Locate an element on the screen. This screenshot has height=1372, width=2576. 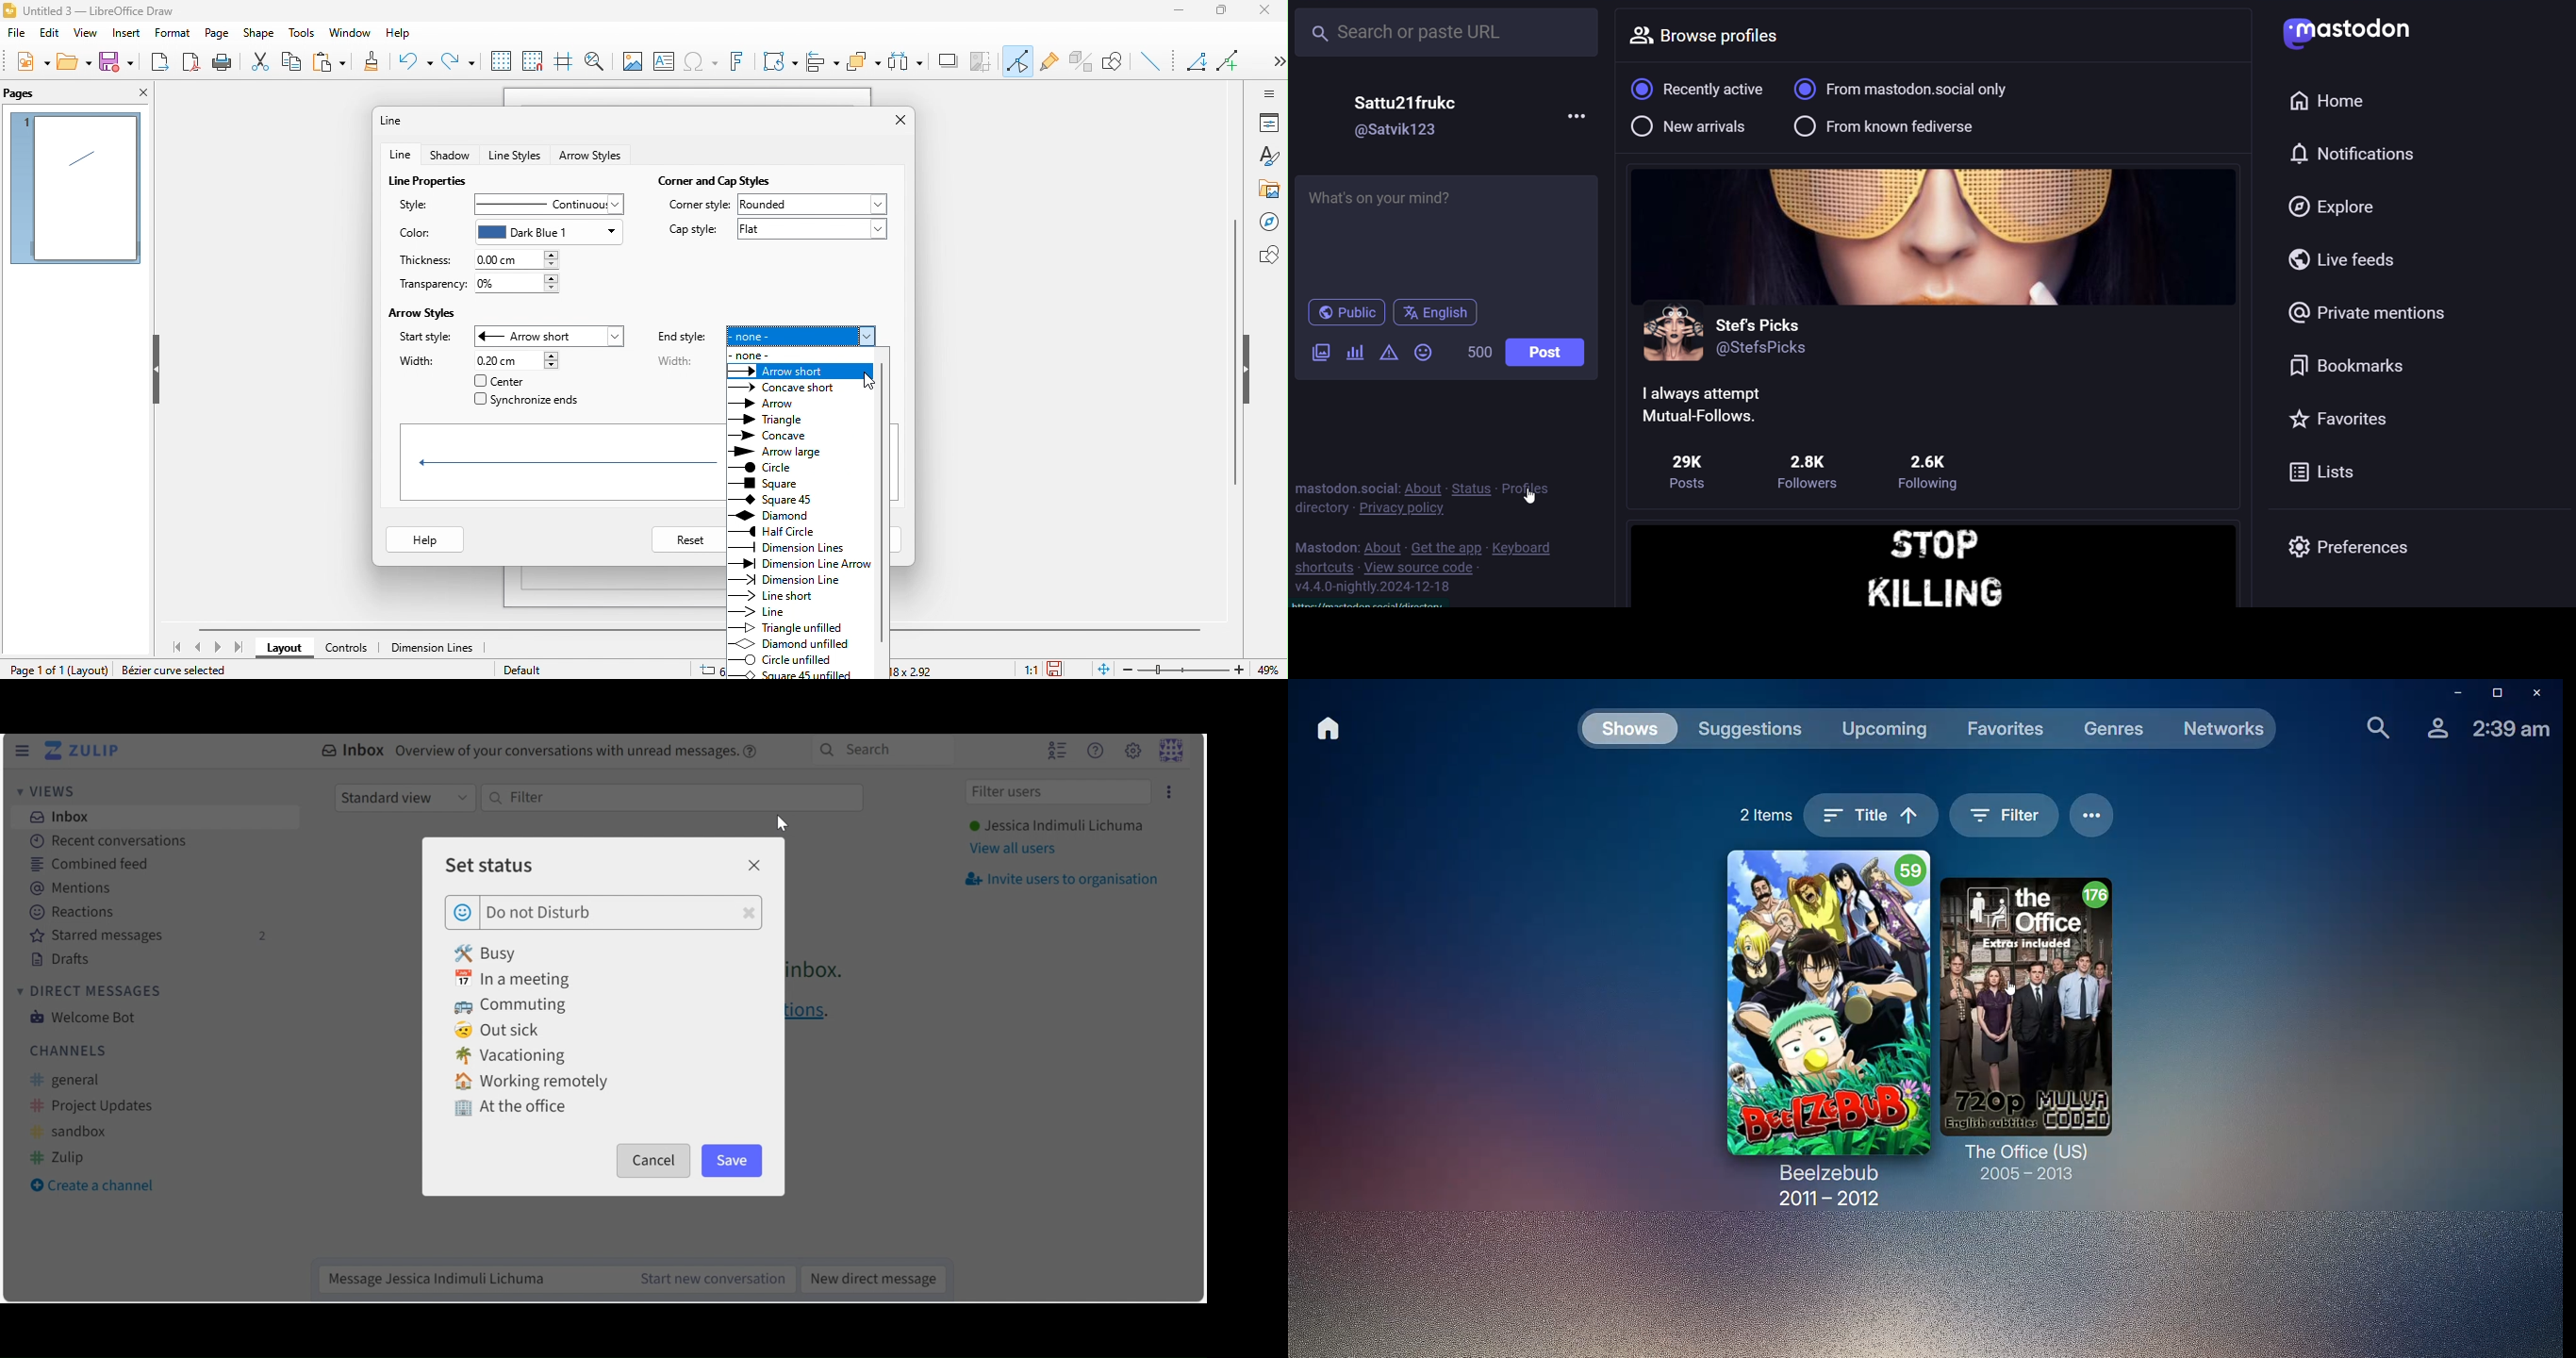
shape is located at coordinates (259, 34).